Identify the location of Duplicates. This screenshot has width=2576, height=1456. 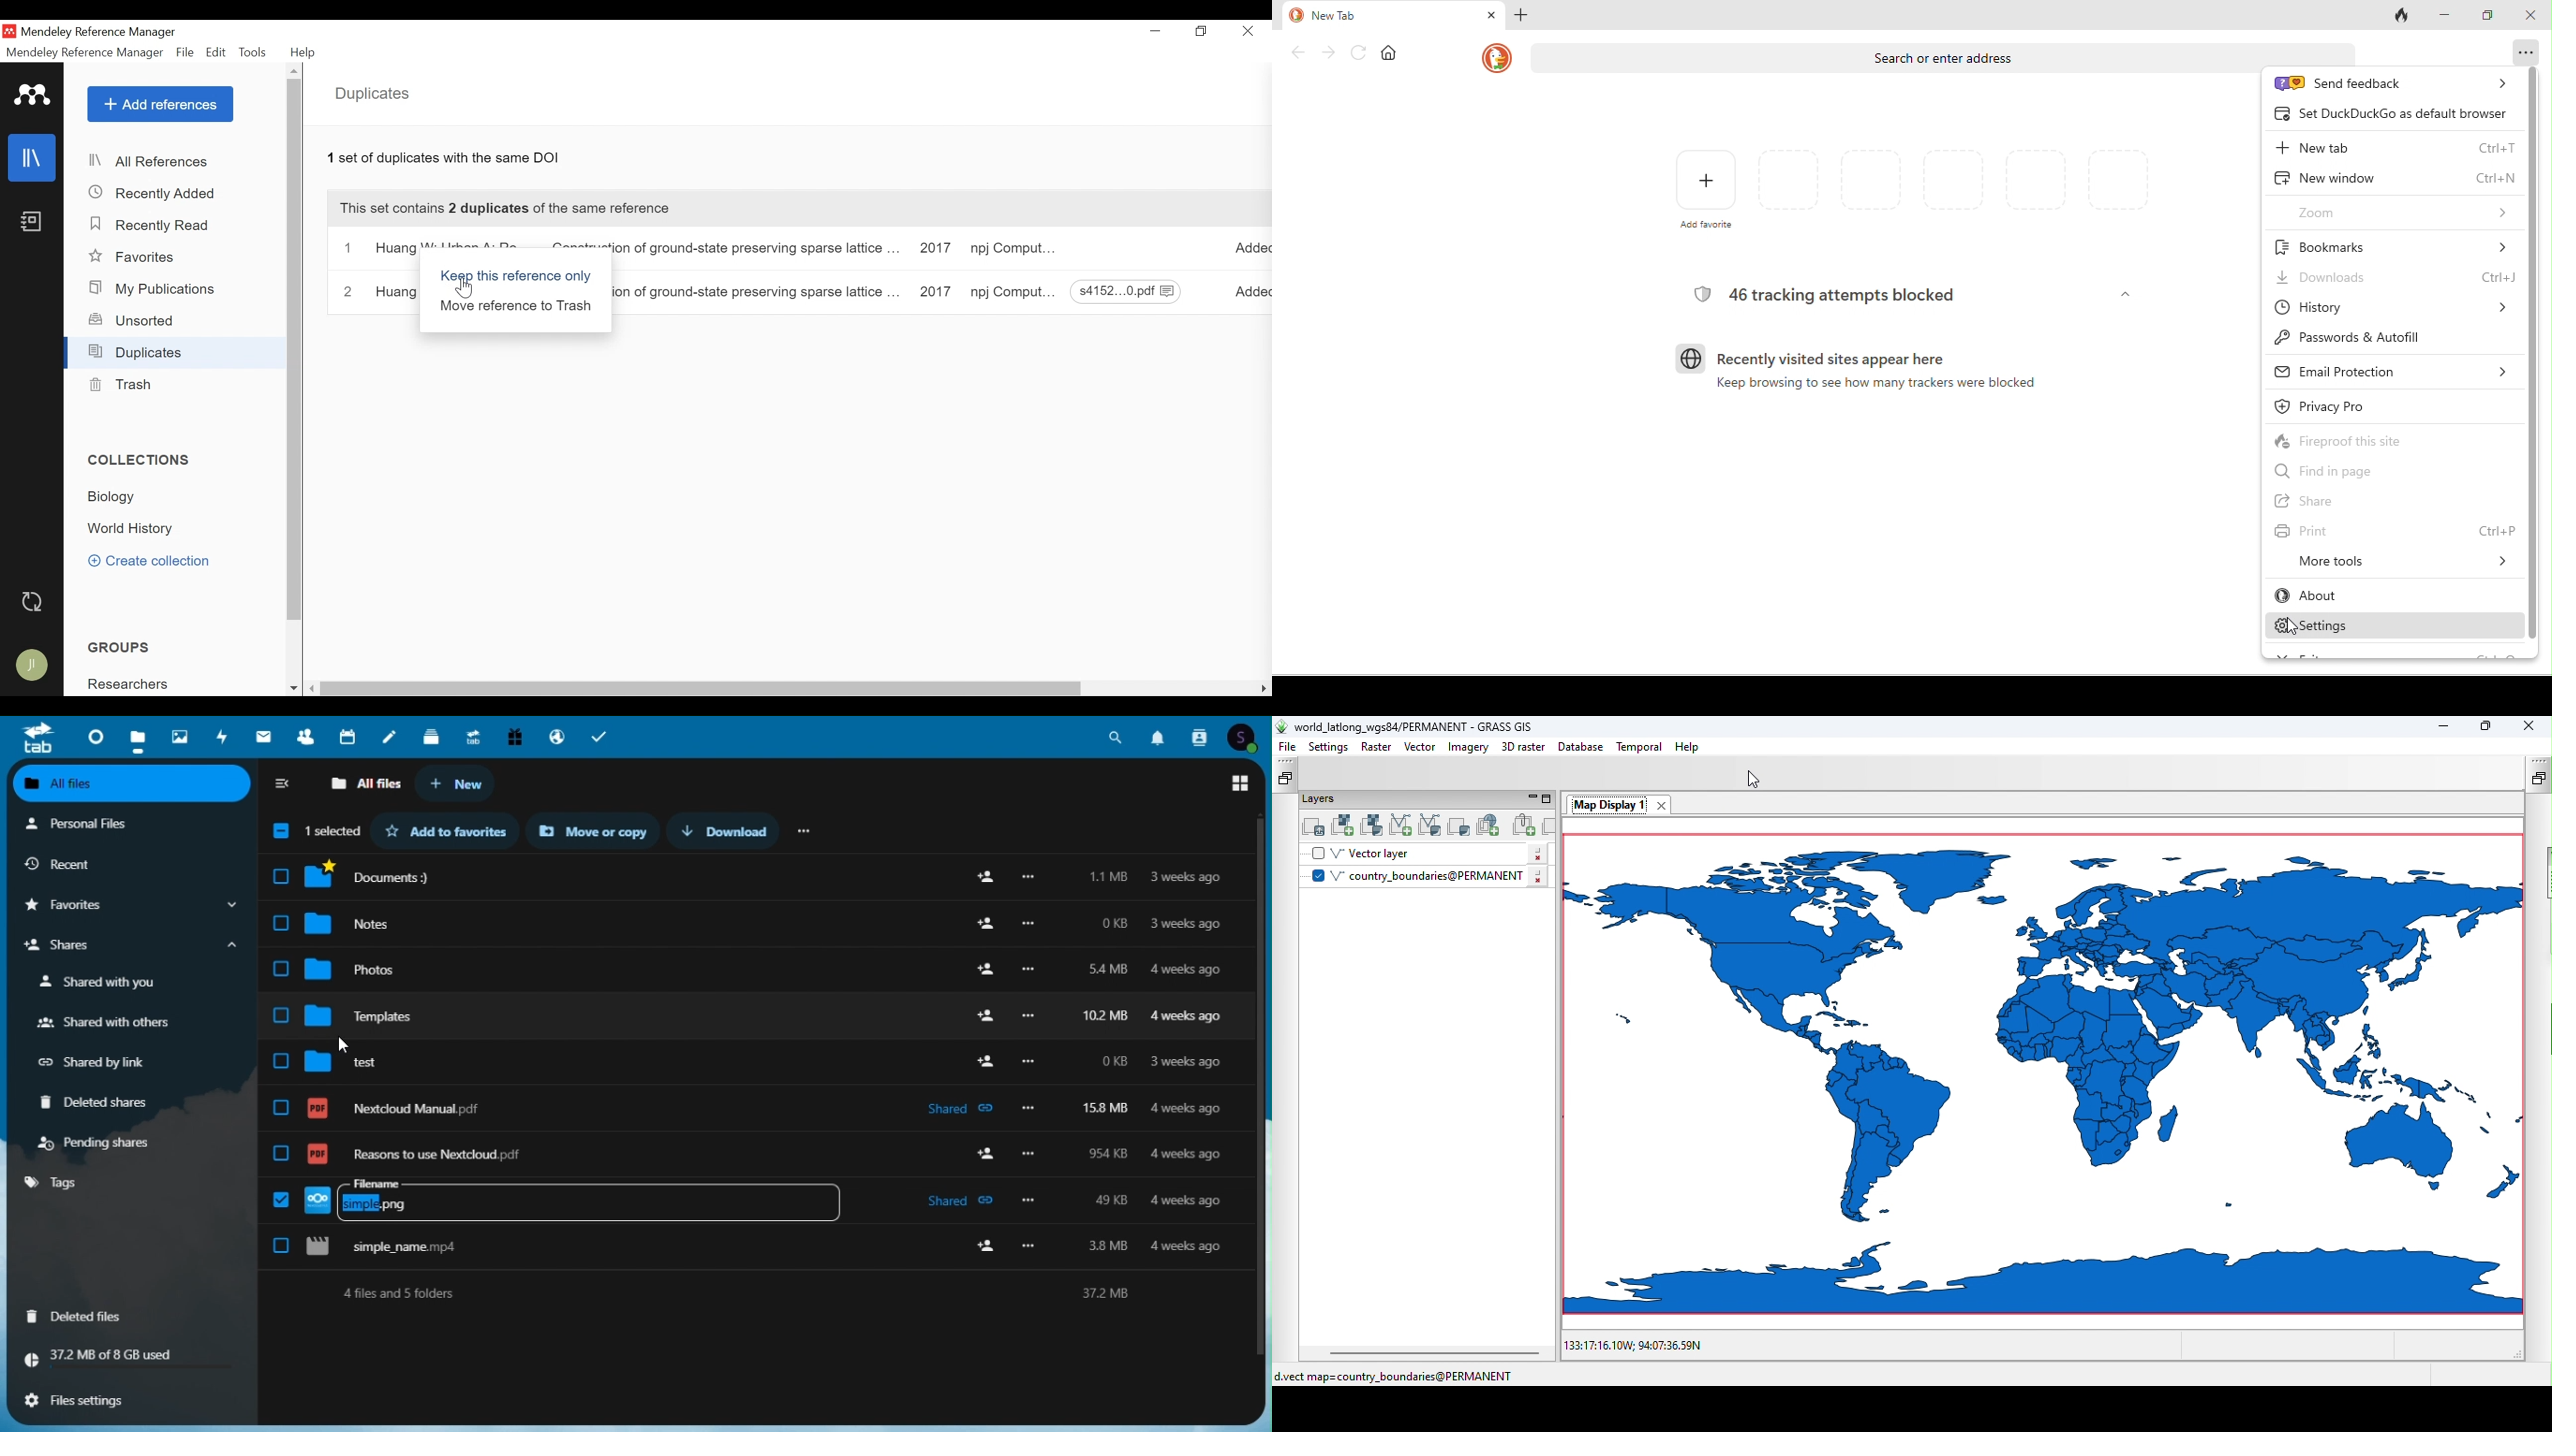
(137, 351).